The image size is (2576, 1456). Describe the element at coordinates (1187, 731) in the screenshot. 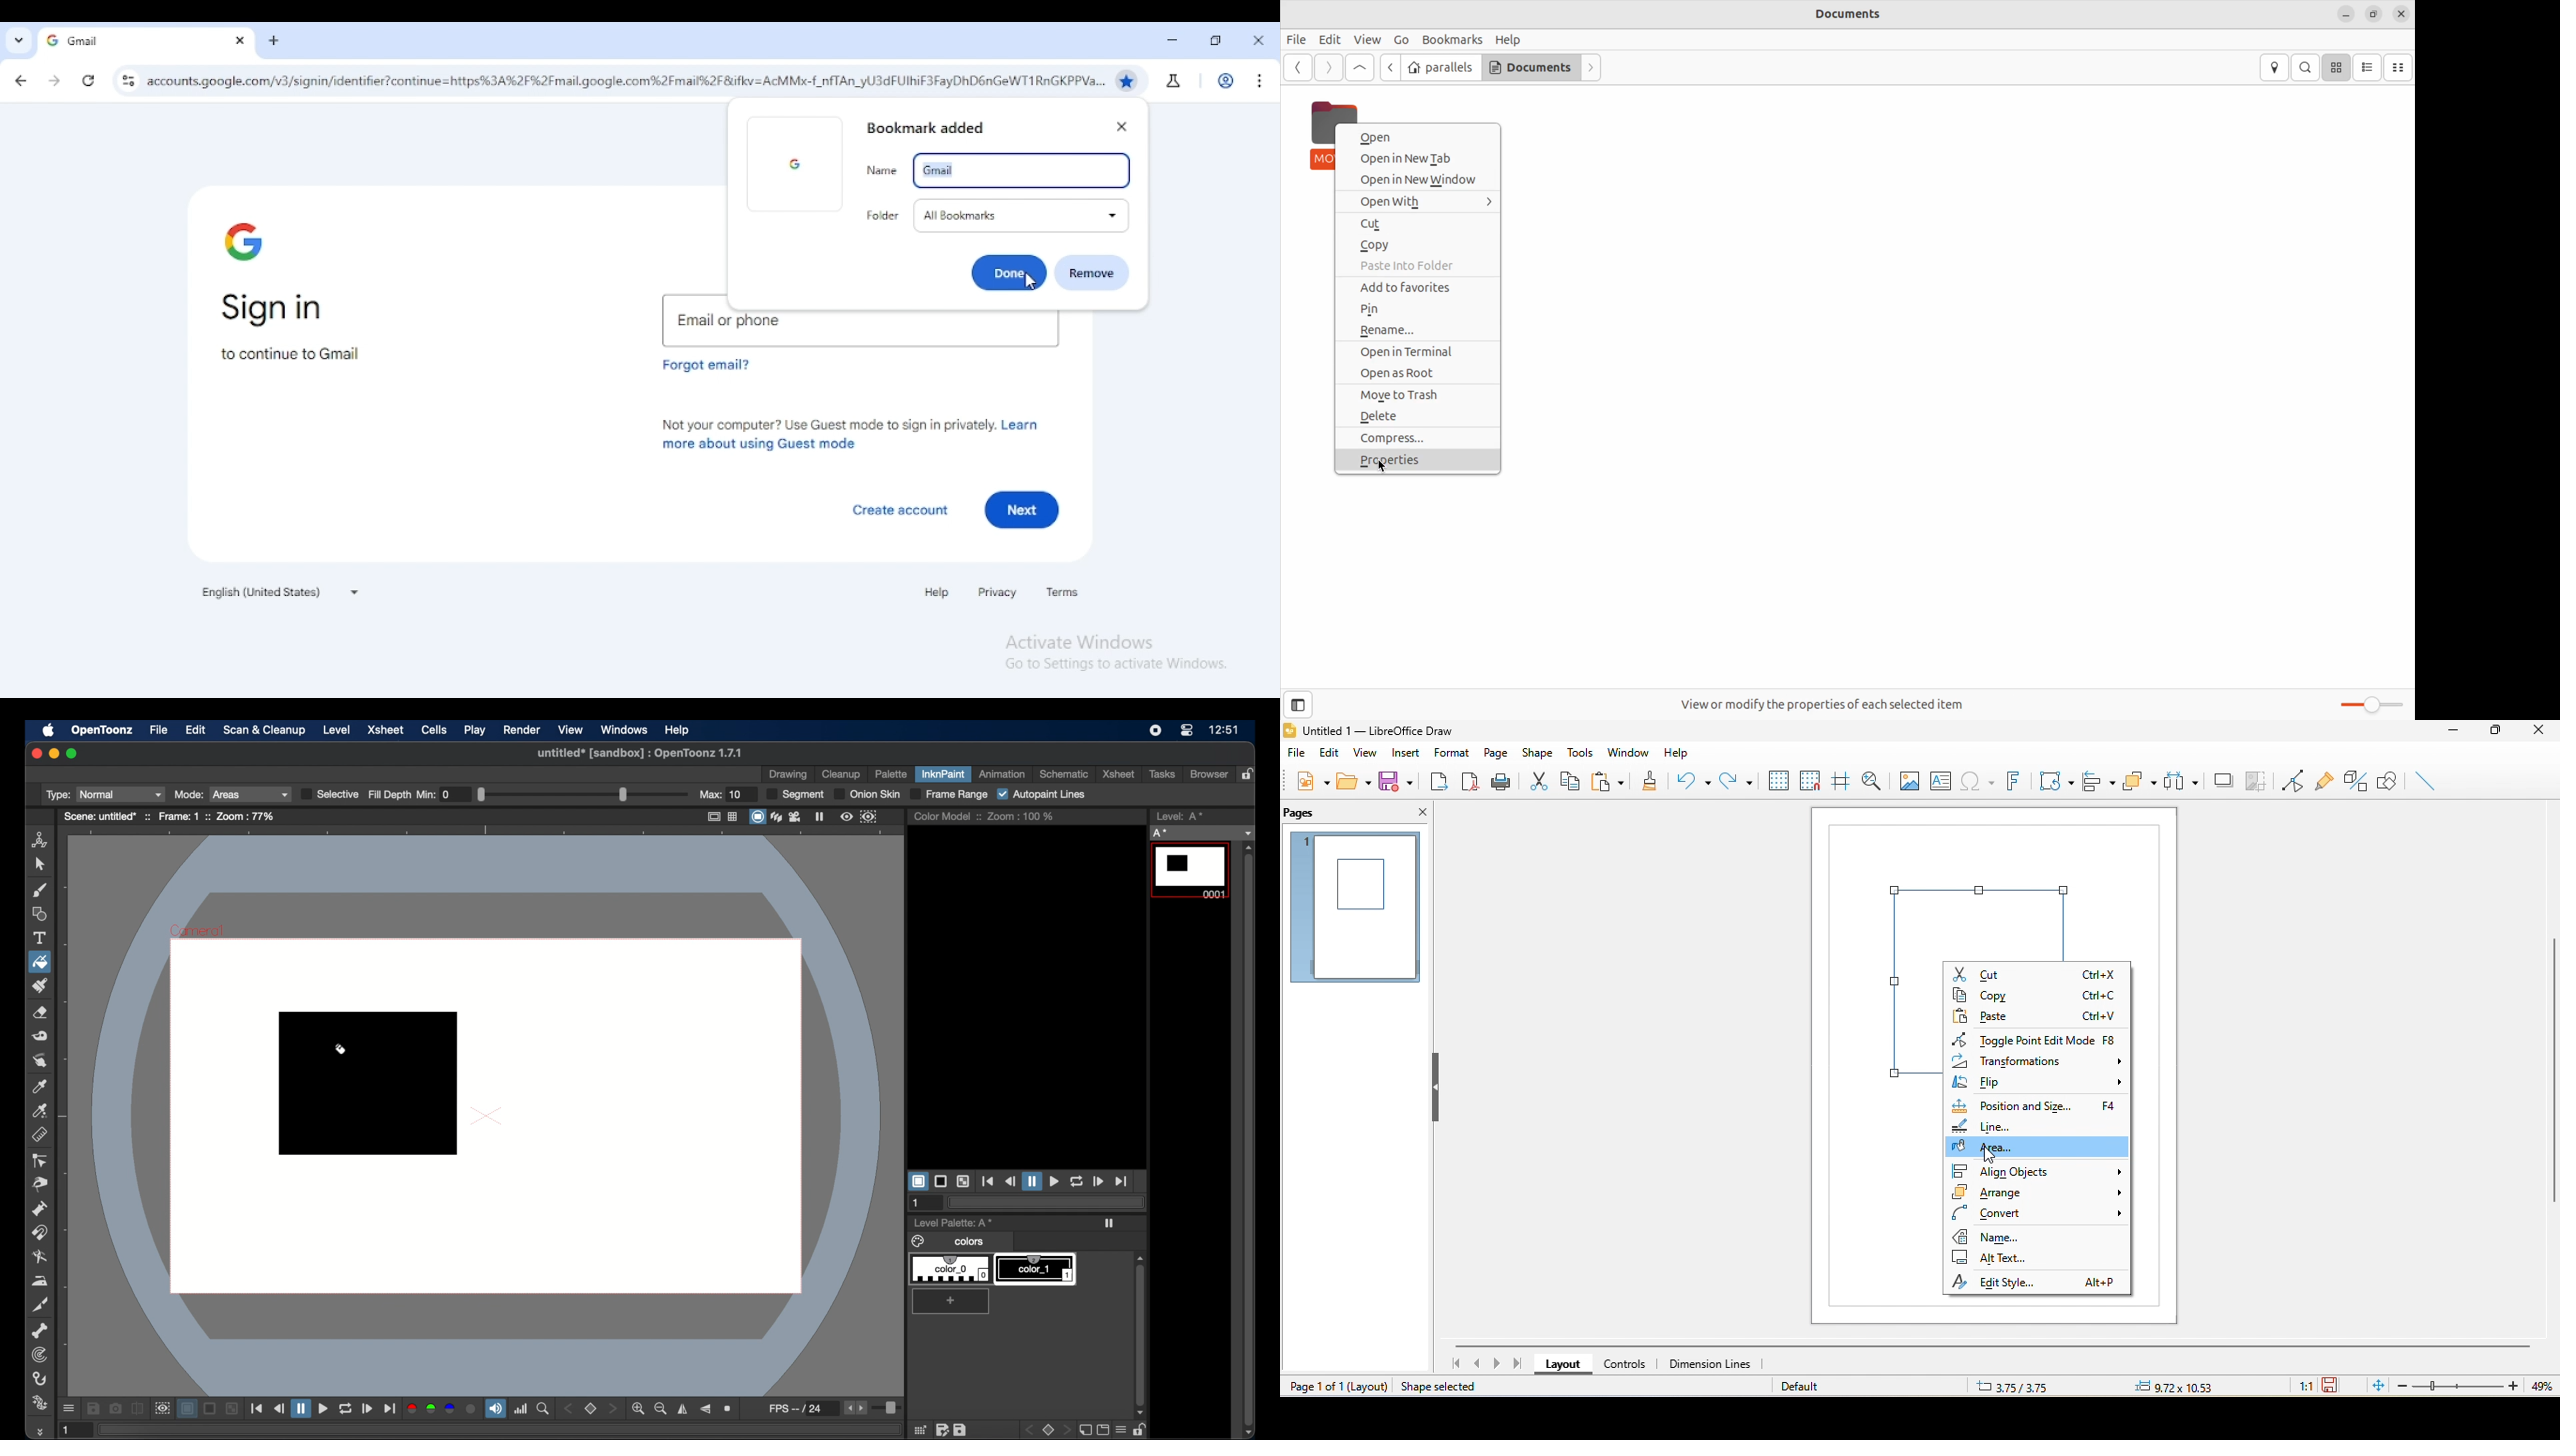

I see `control center` at that location.